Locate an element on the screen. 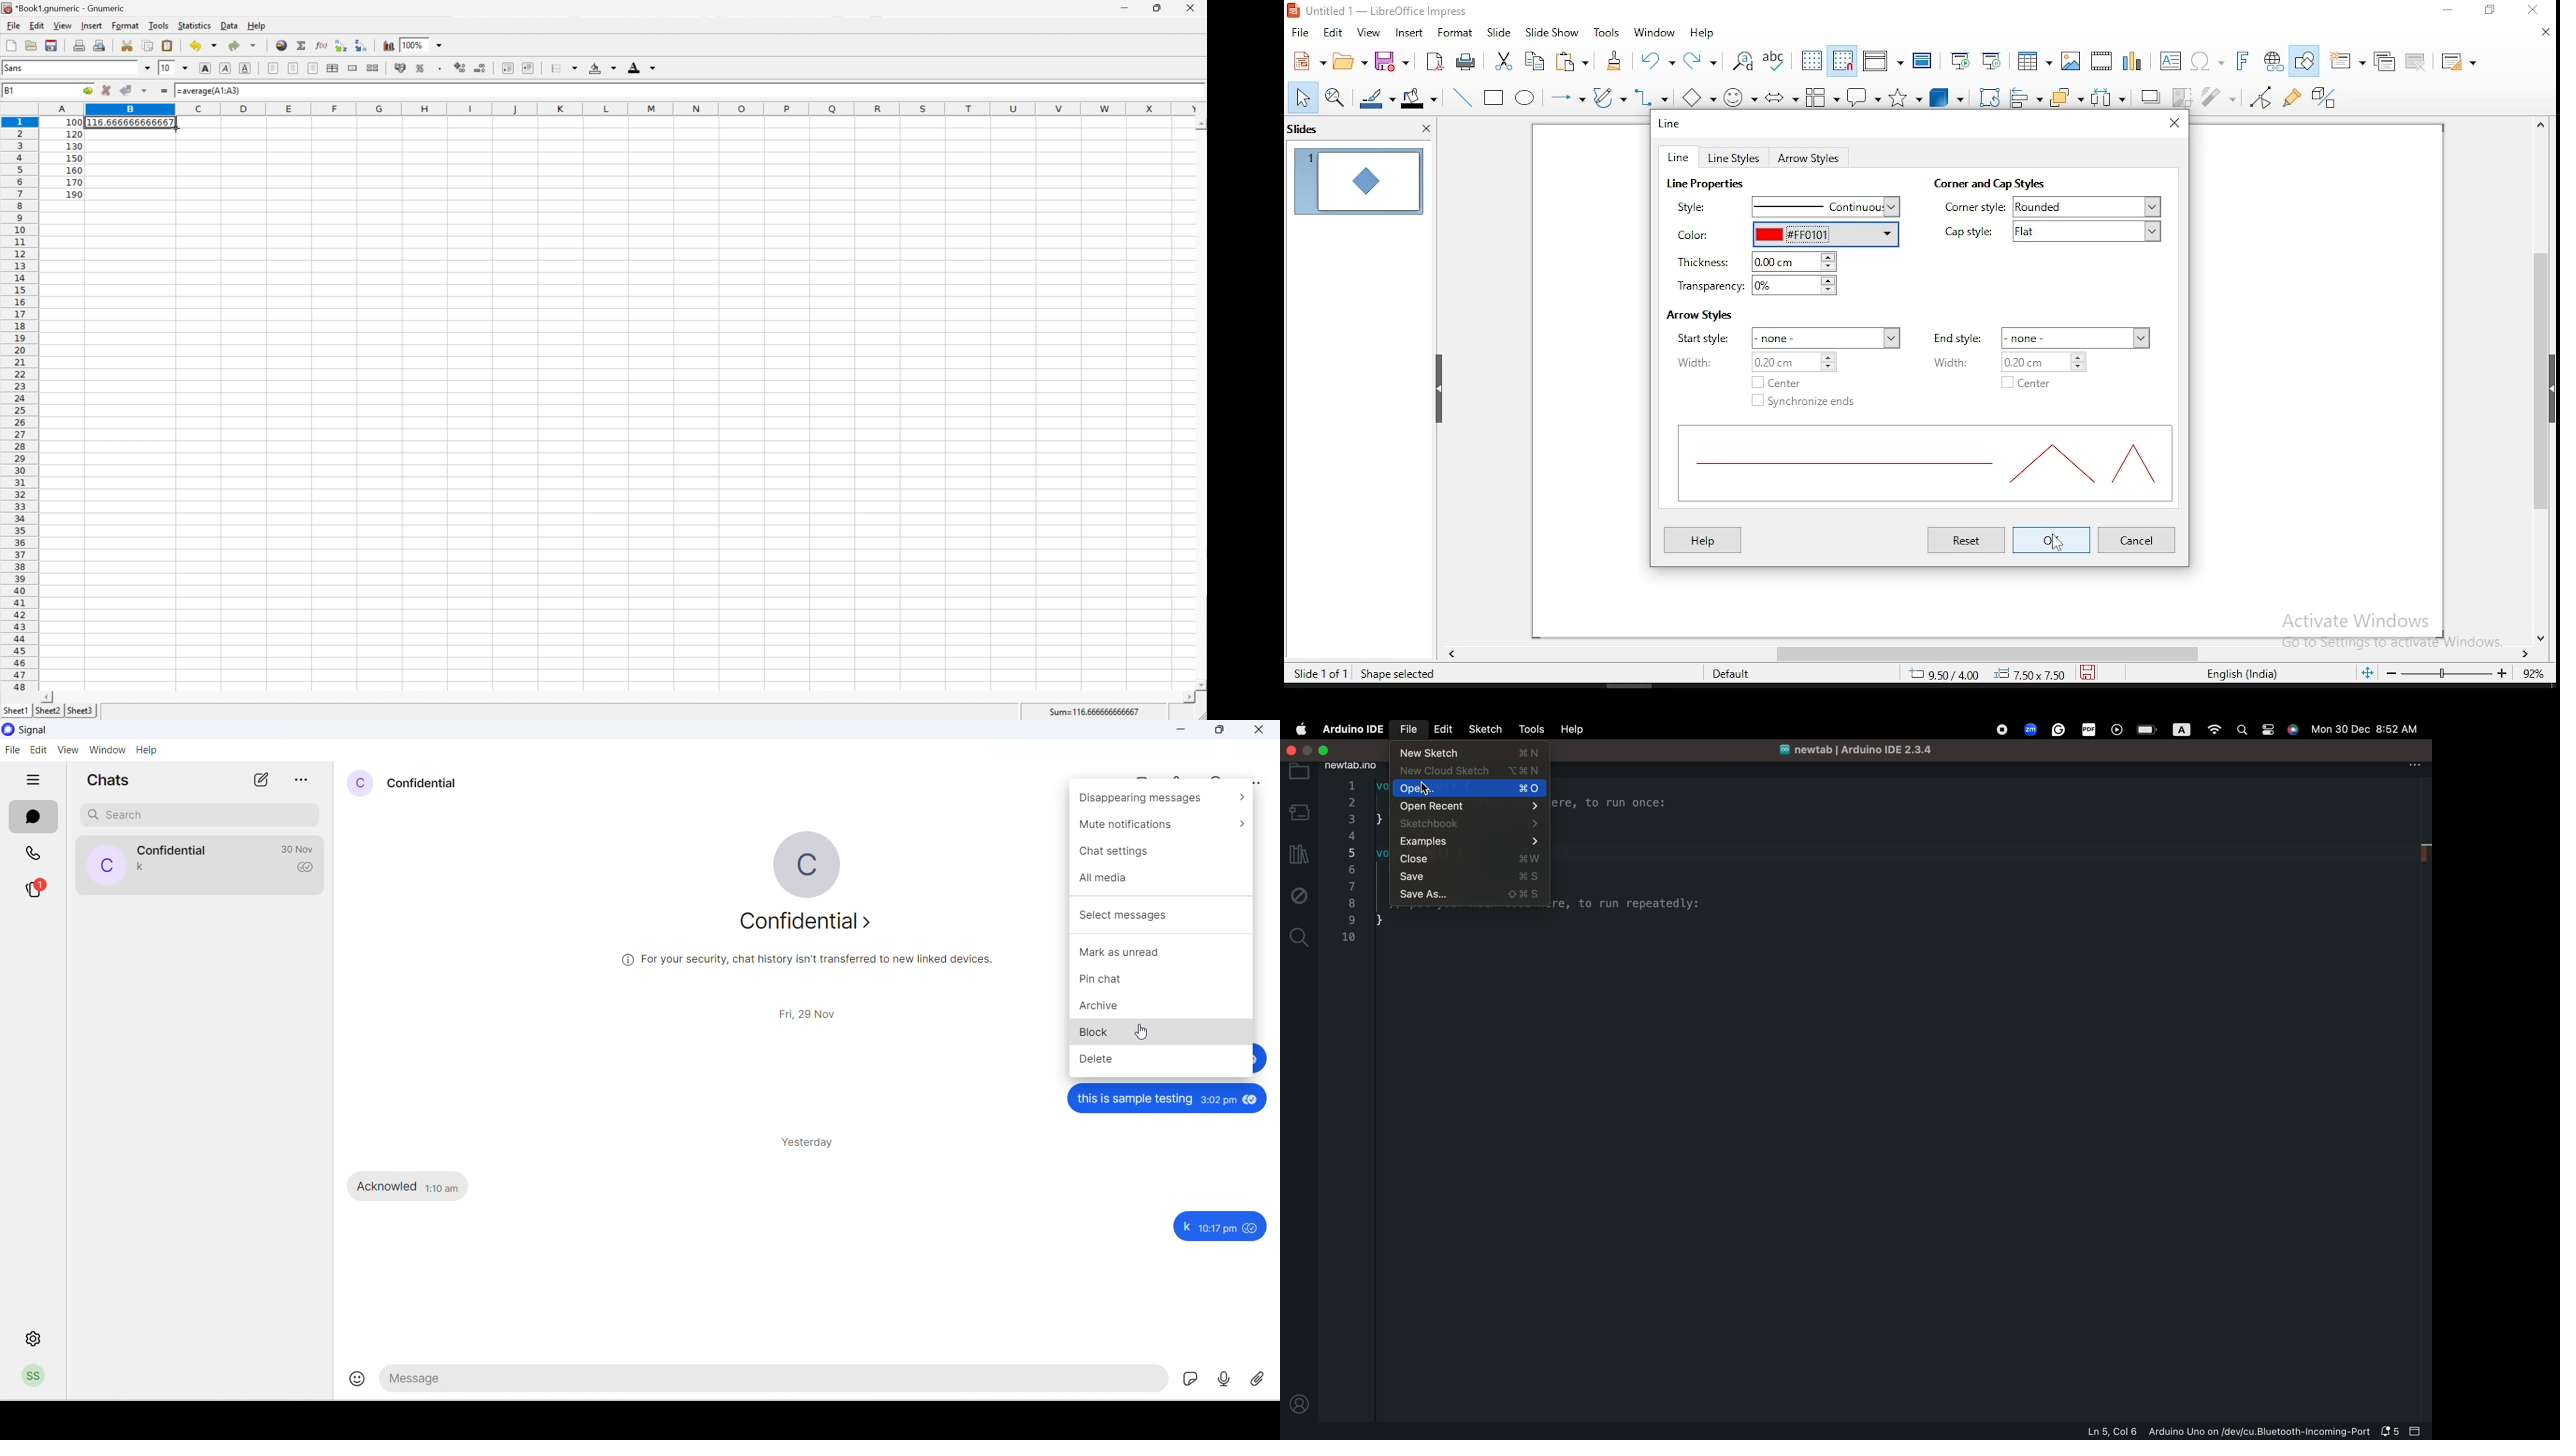 The width and height of the screenshot is (2576, 1456). close is located at coordinates (1425, 132).